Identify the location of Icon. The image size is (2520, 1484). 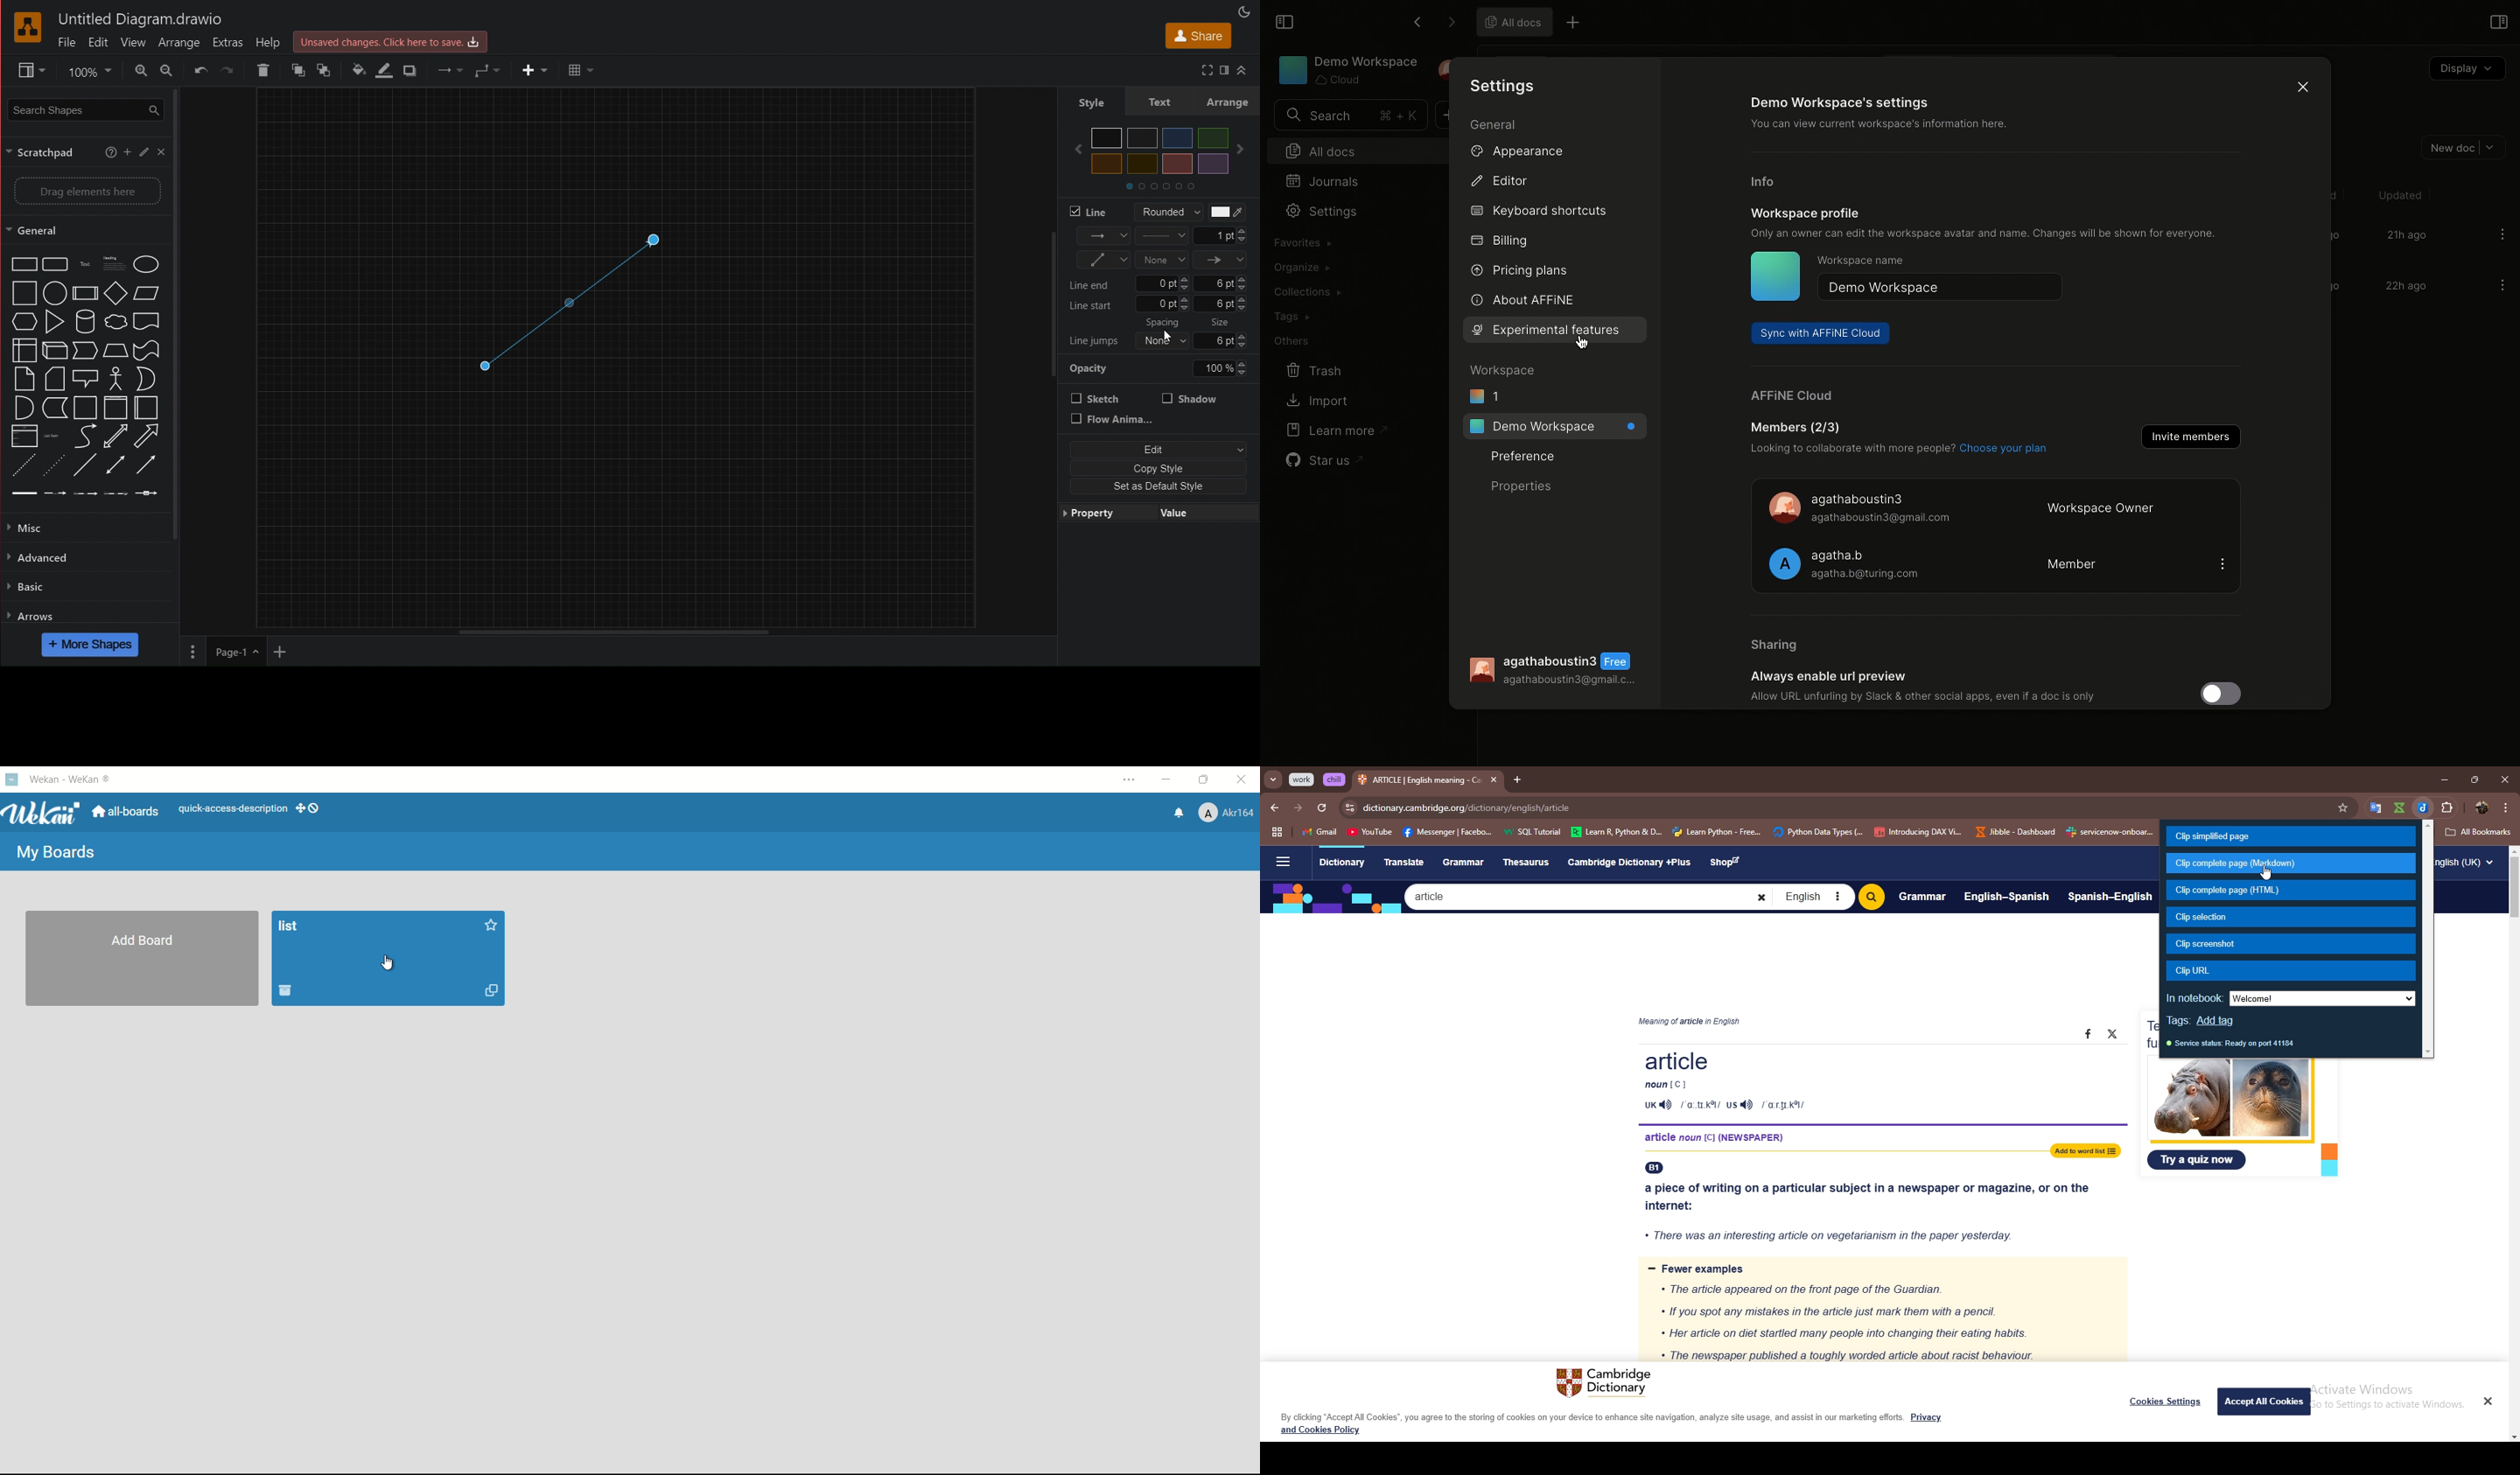
(1774, 276).